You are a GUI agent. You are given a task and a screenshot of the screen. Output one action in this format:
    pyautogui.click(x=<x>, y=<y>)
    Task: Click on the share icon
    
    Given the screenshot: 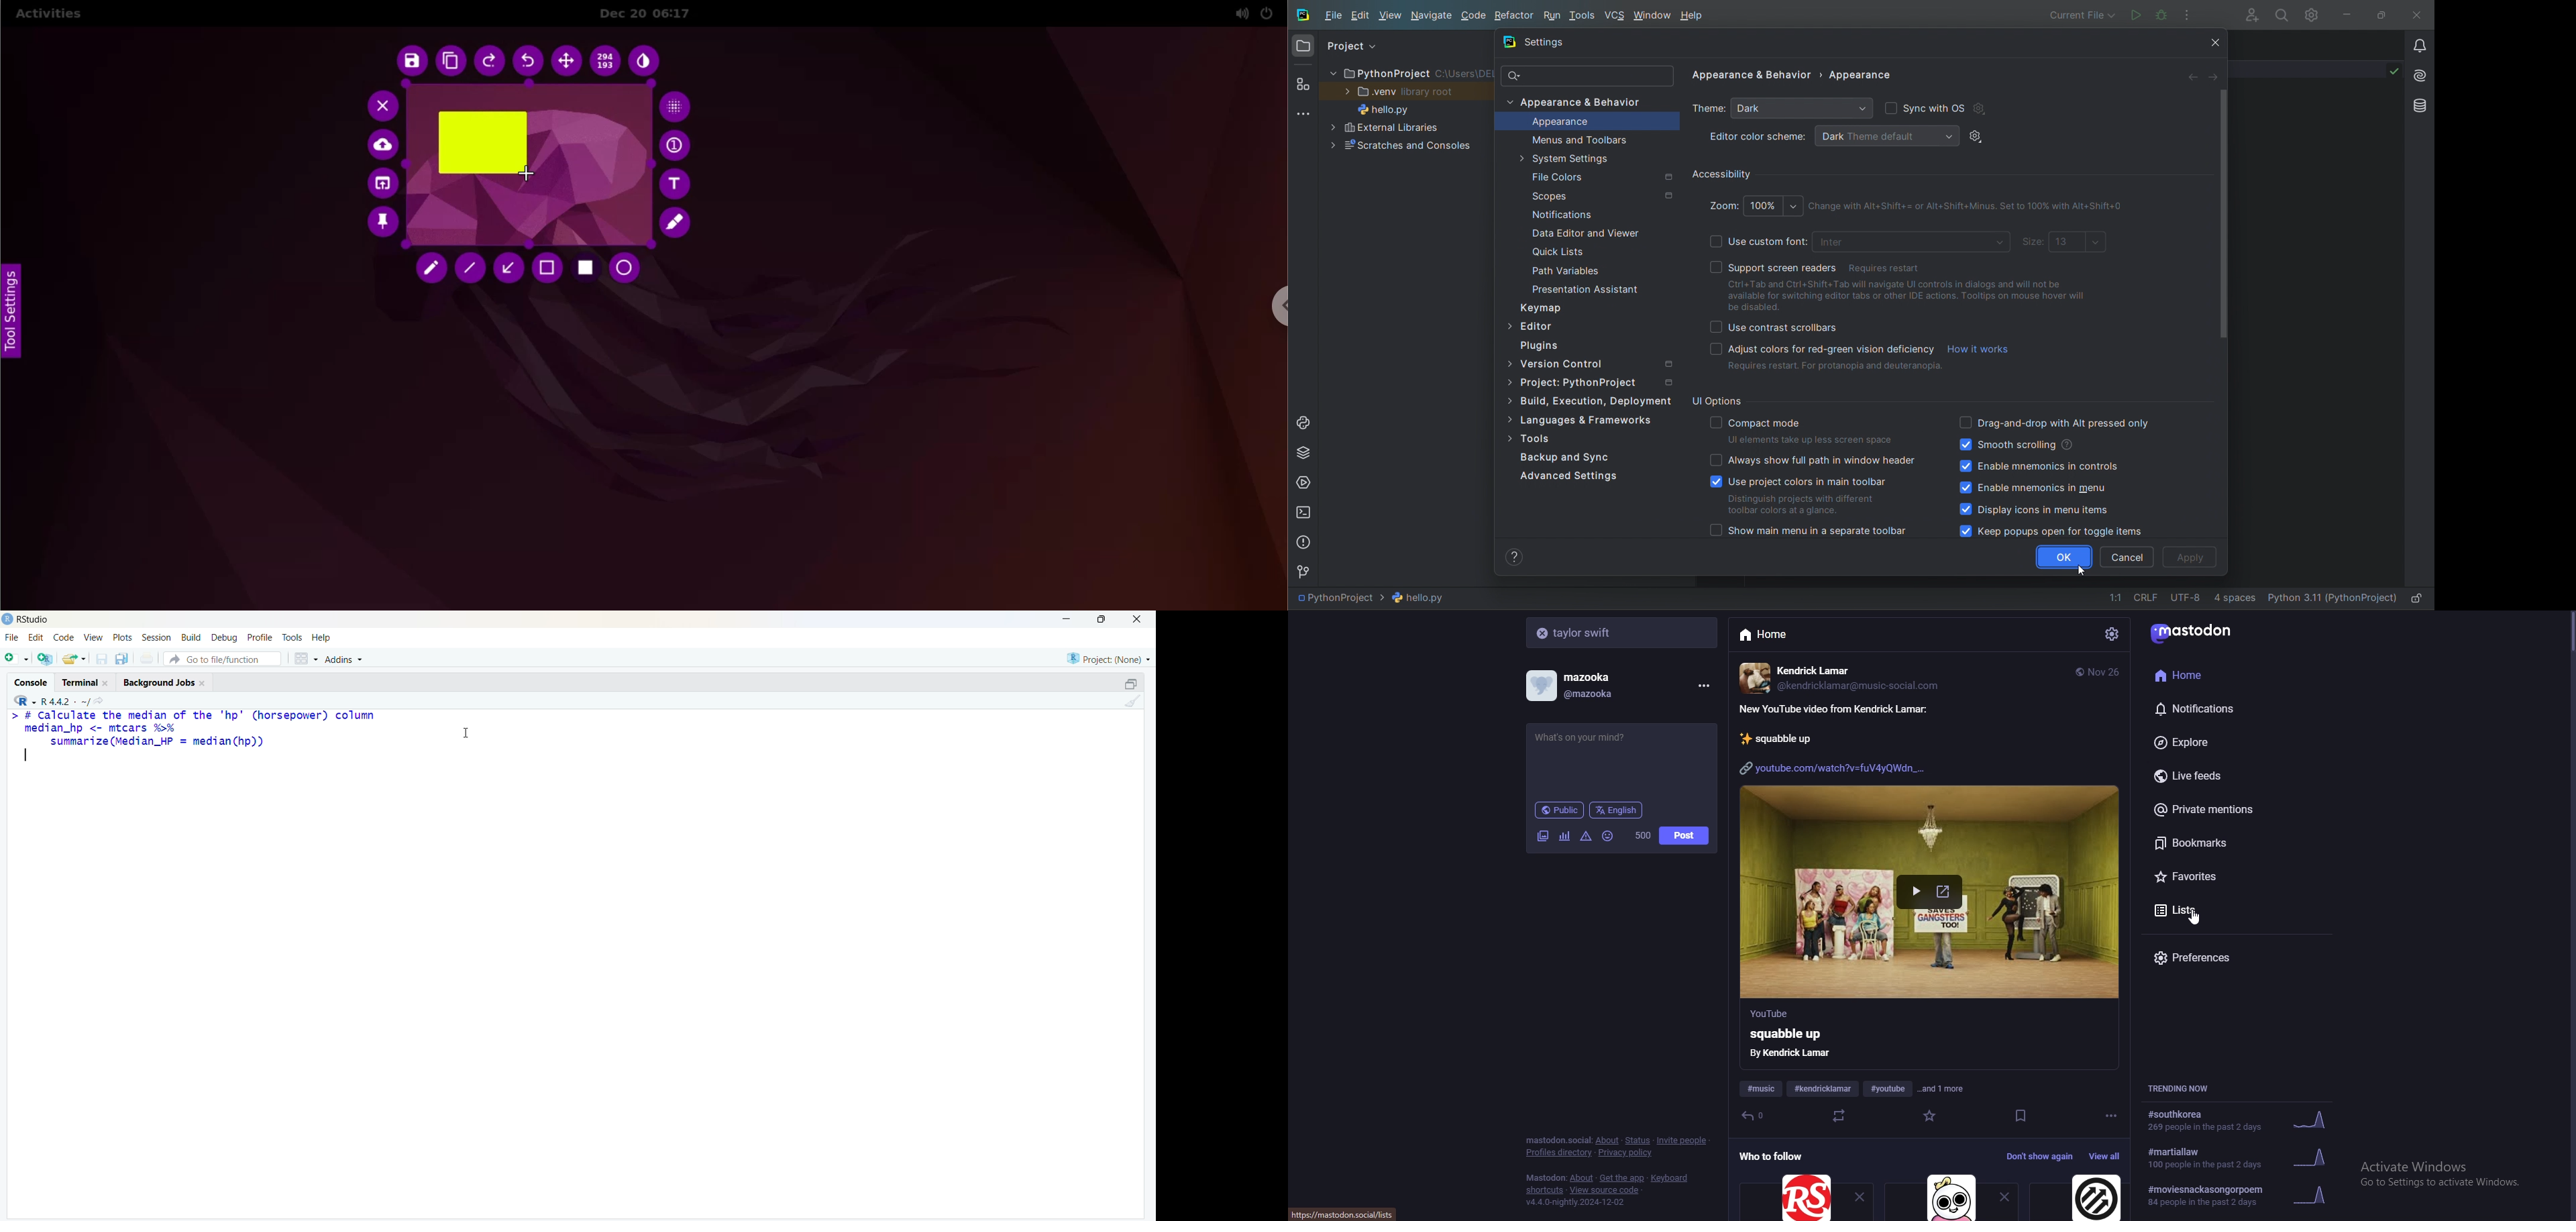 What is the action you would take?
    pyautogui.click(x=99, y=702)
    